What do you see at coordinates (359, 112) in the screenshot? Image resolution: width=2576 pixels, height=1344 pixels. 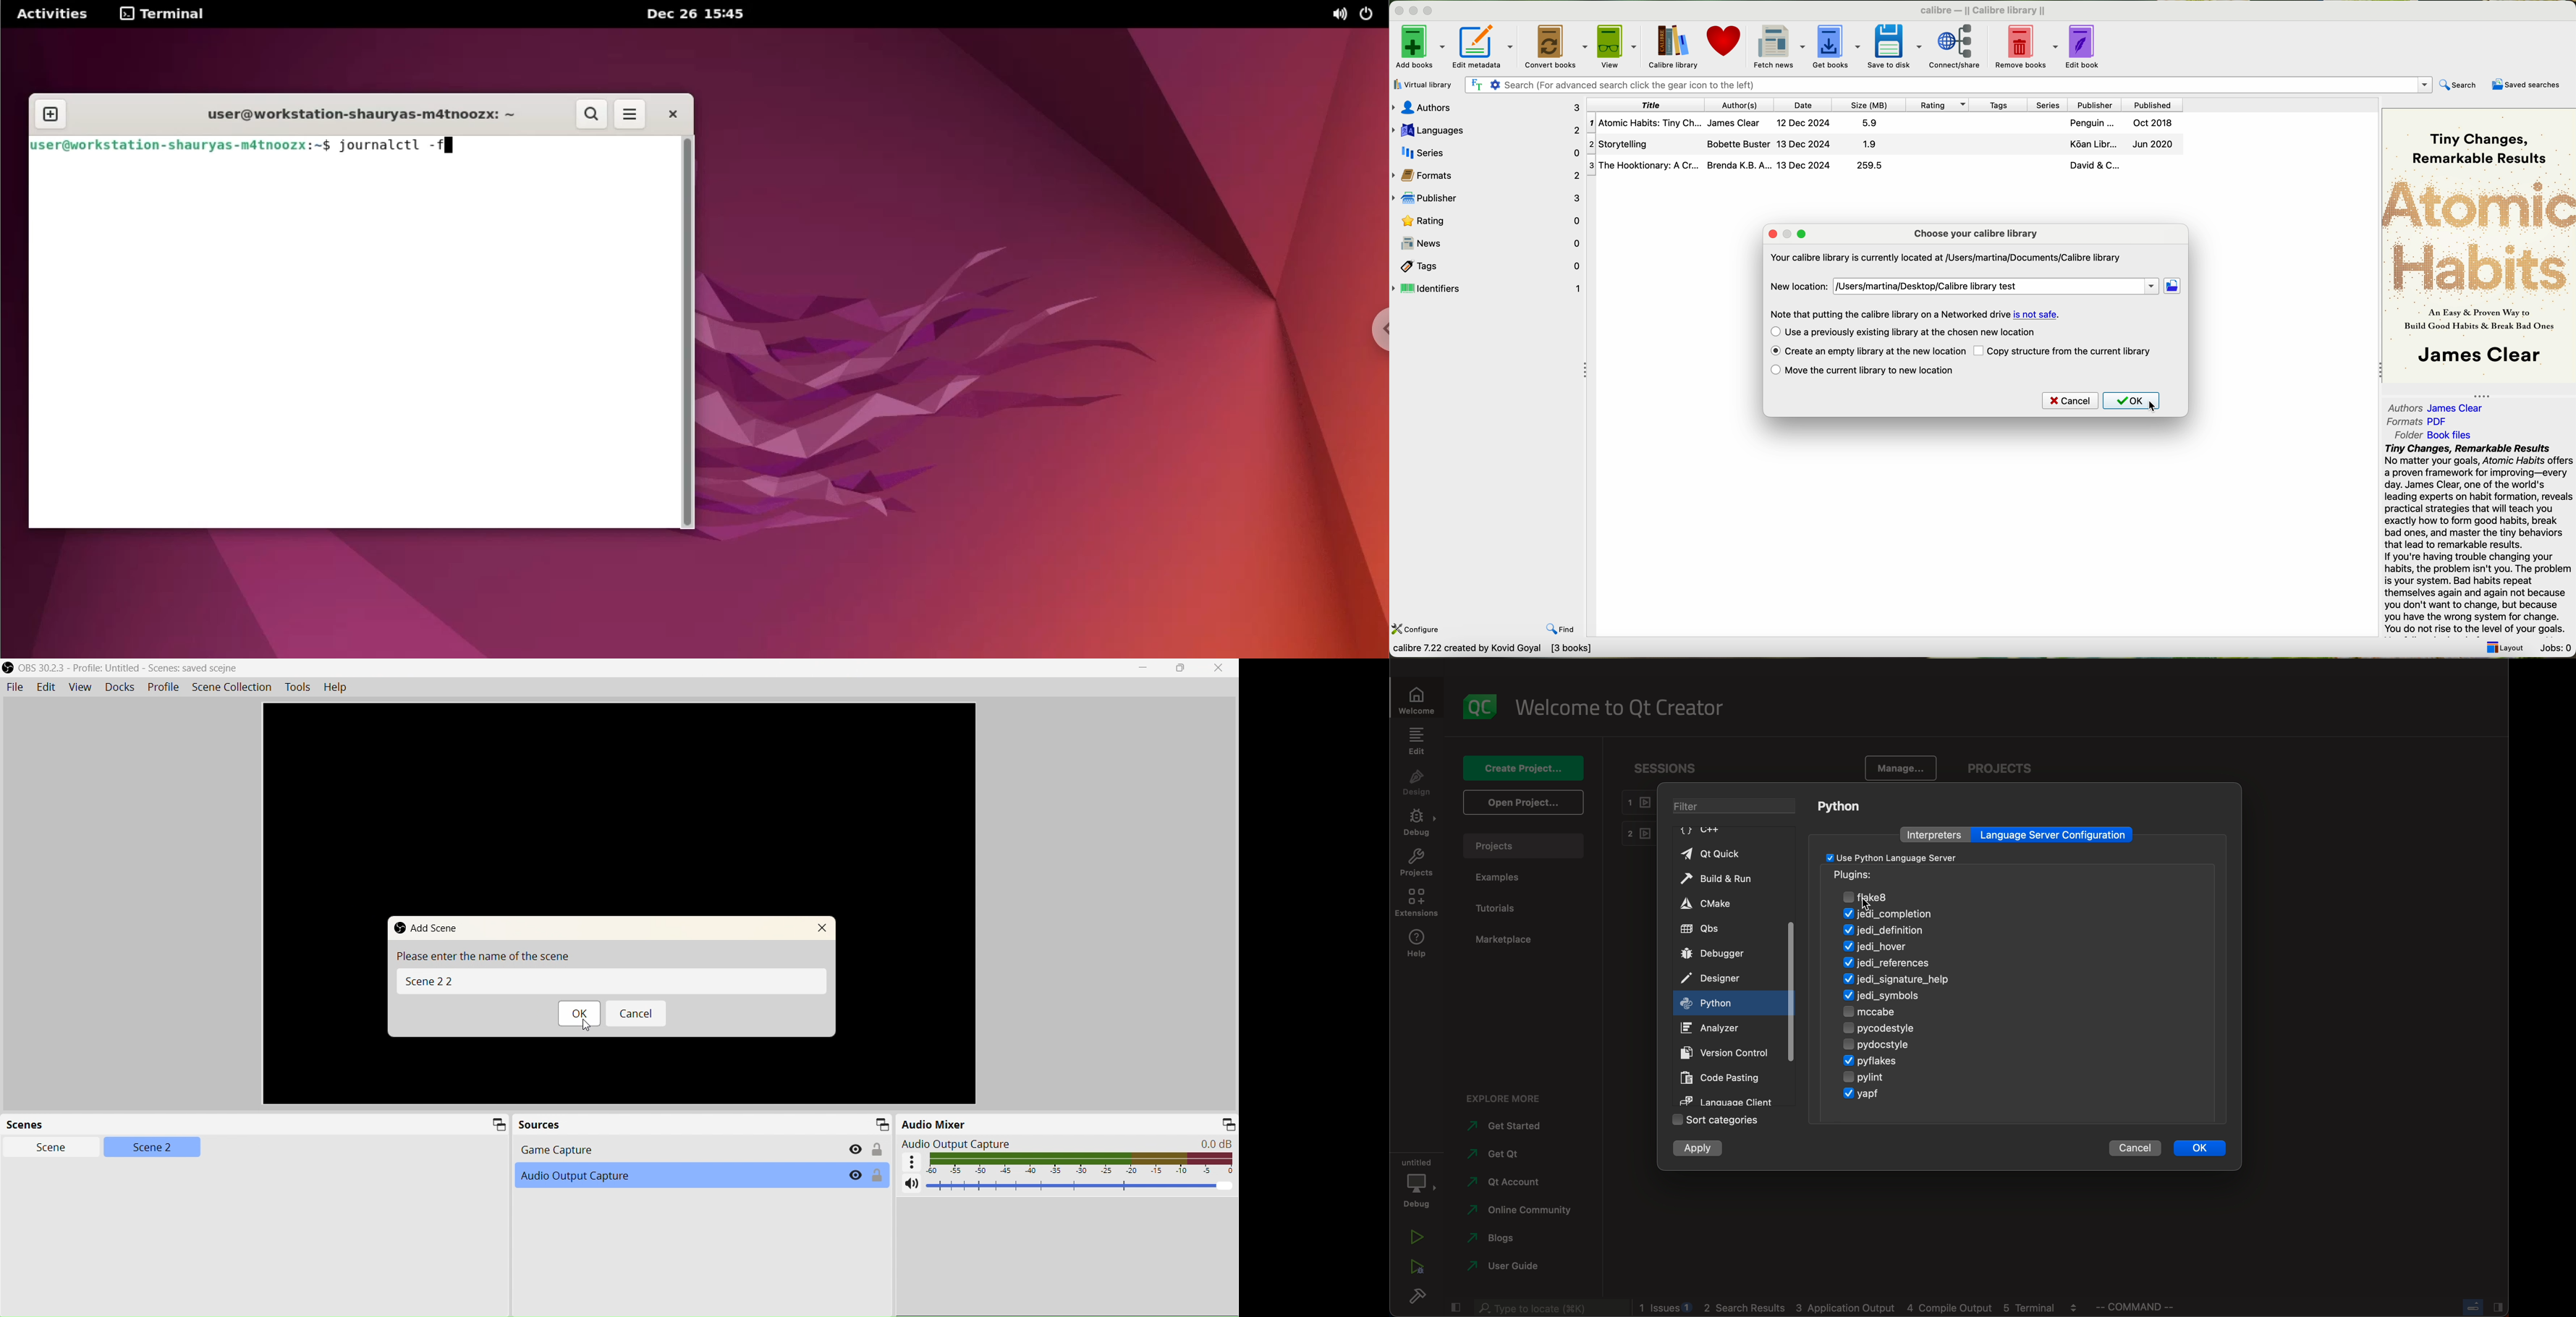 I see `user@workstation-shaurya-m4tnoozx:~` at bounding box center [359, 112].